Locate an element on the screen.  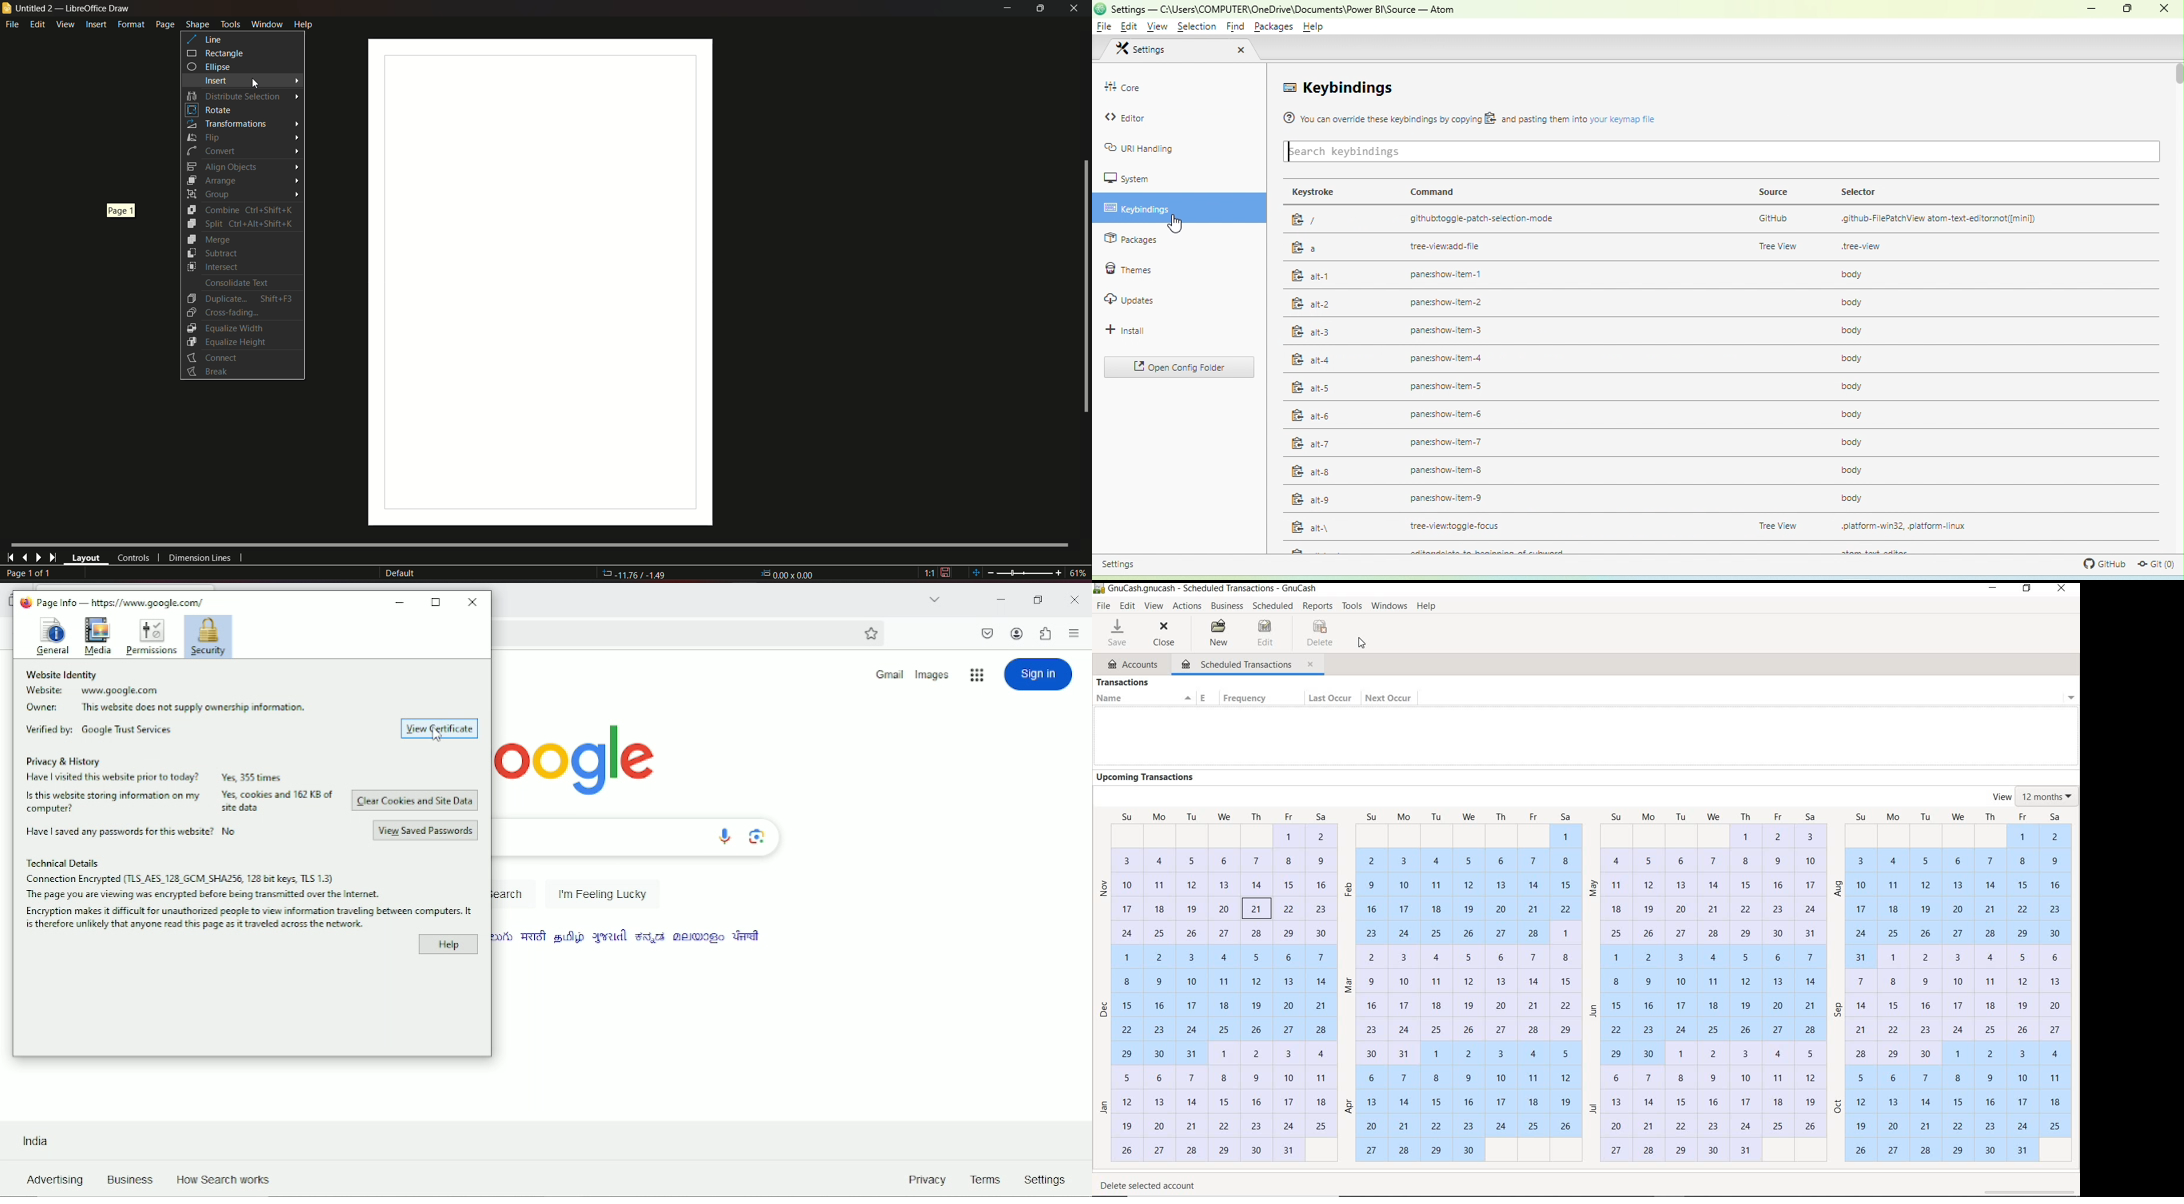
VIEW is located at coordinates (1154, 607).